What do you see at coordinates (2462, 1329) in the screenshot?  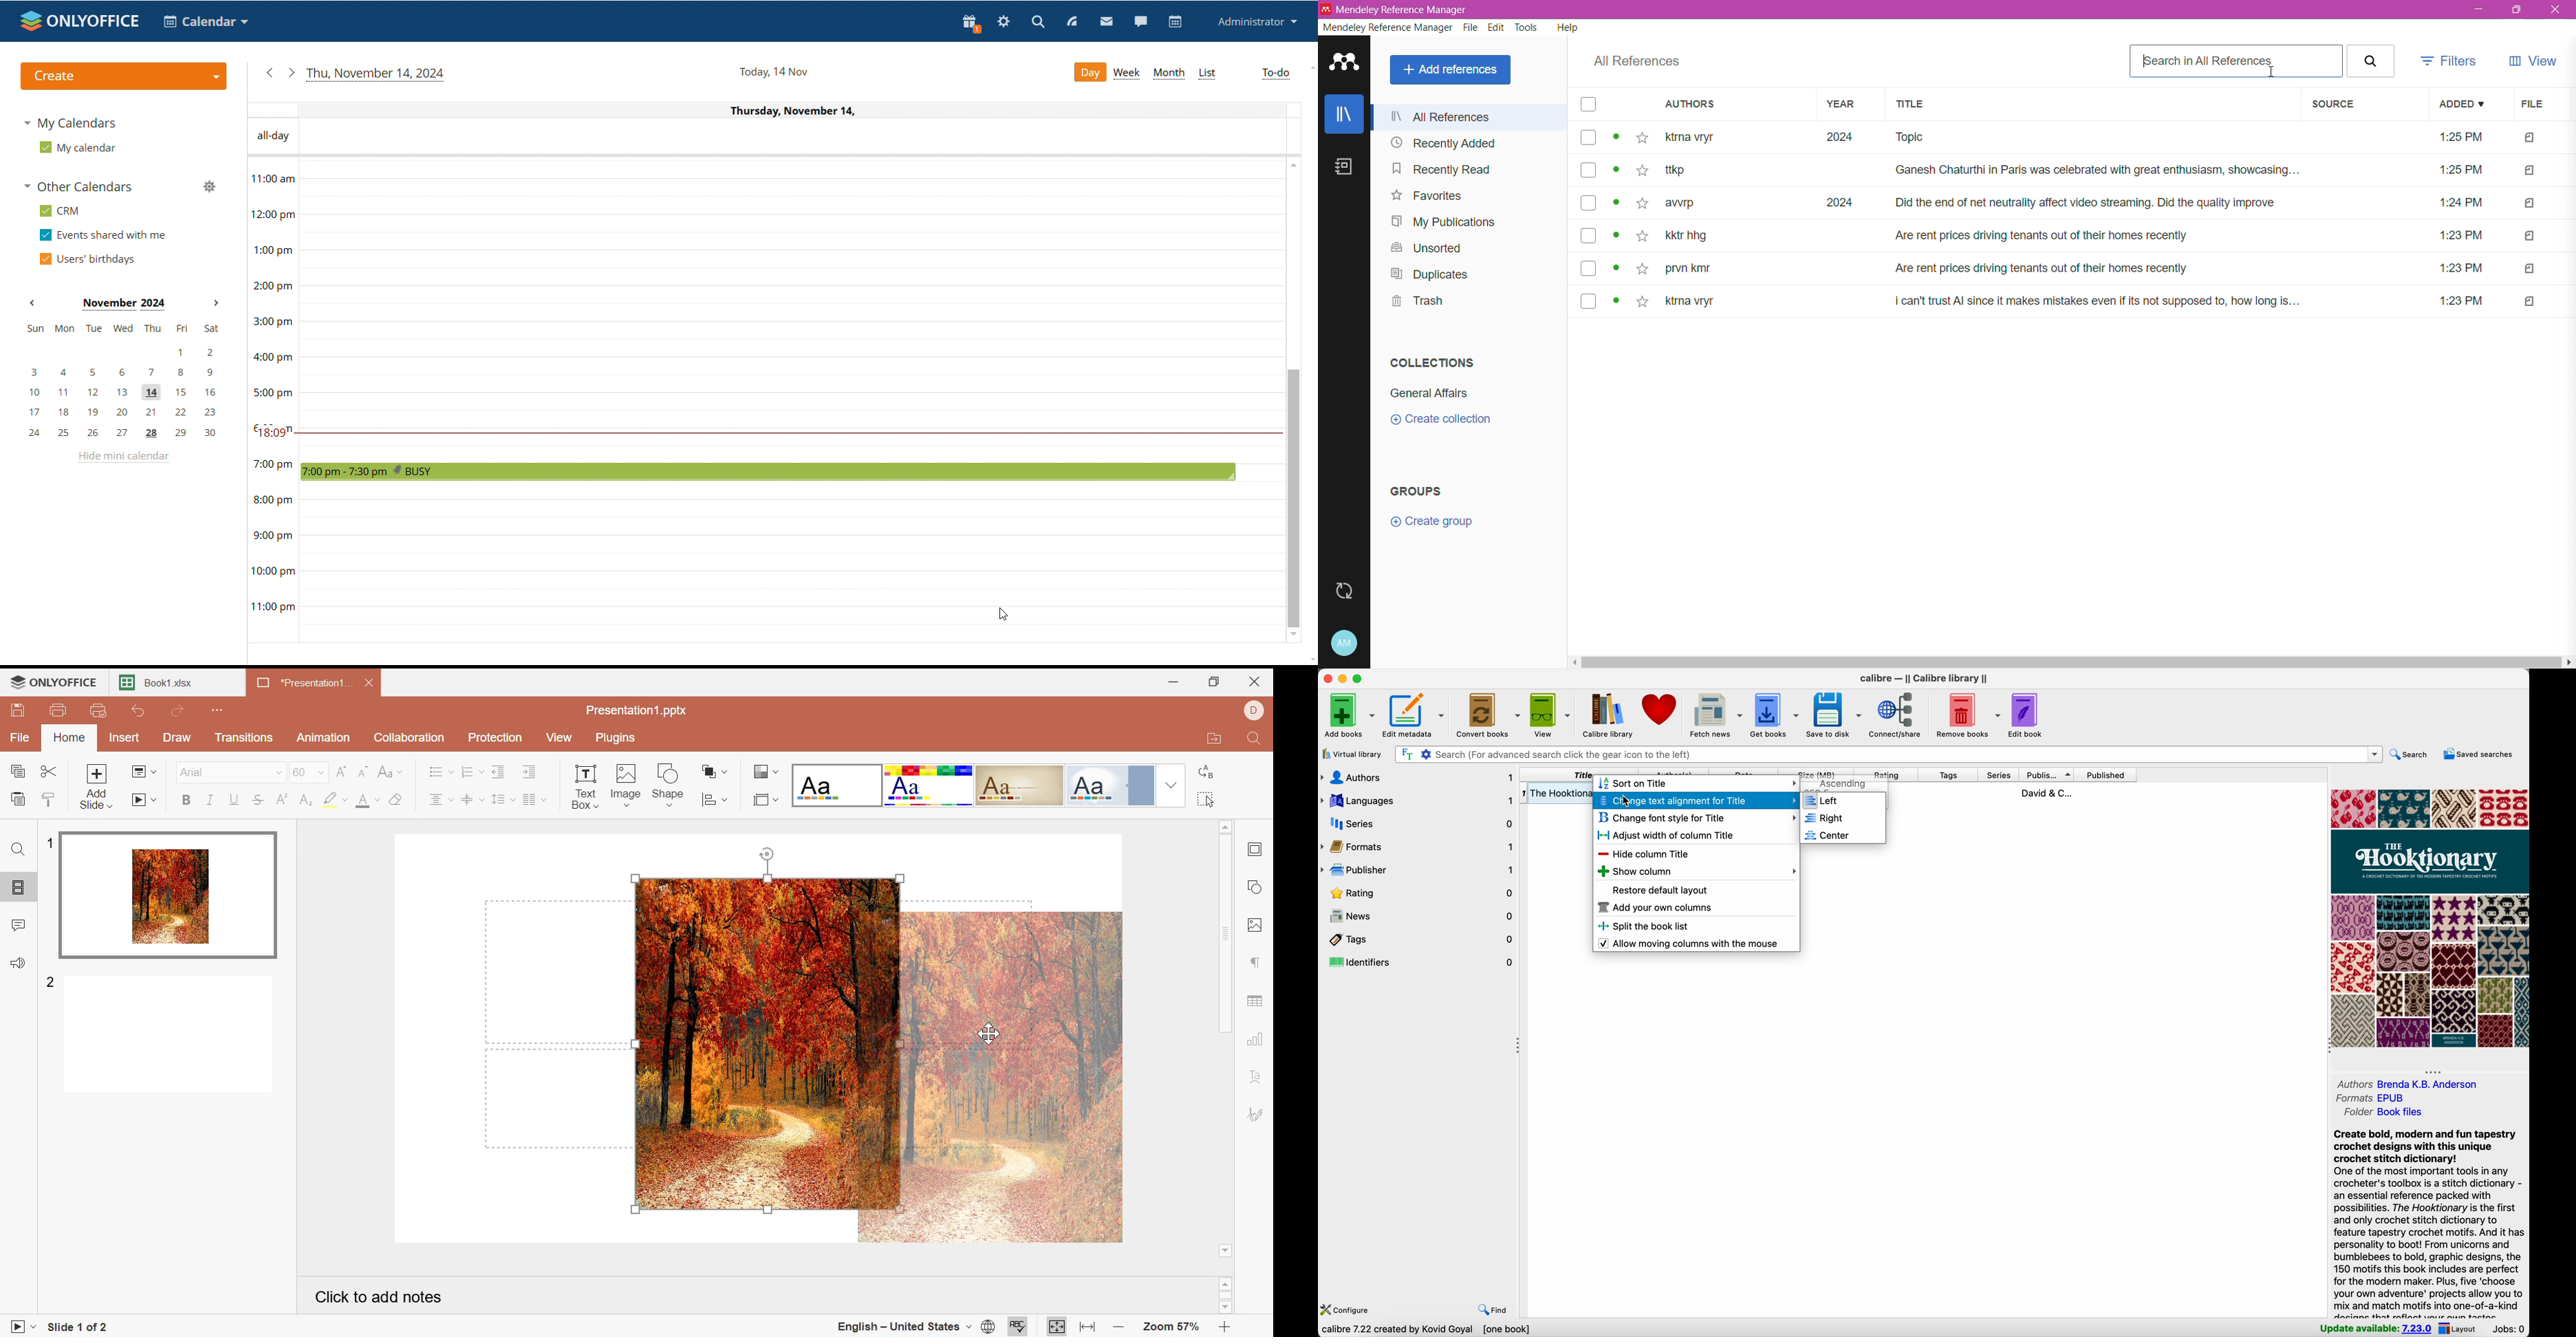 I see `layout` at bounding box center [2462, 1329].